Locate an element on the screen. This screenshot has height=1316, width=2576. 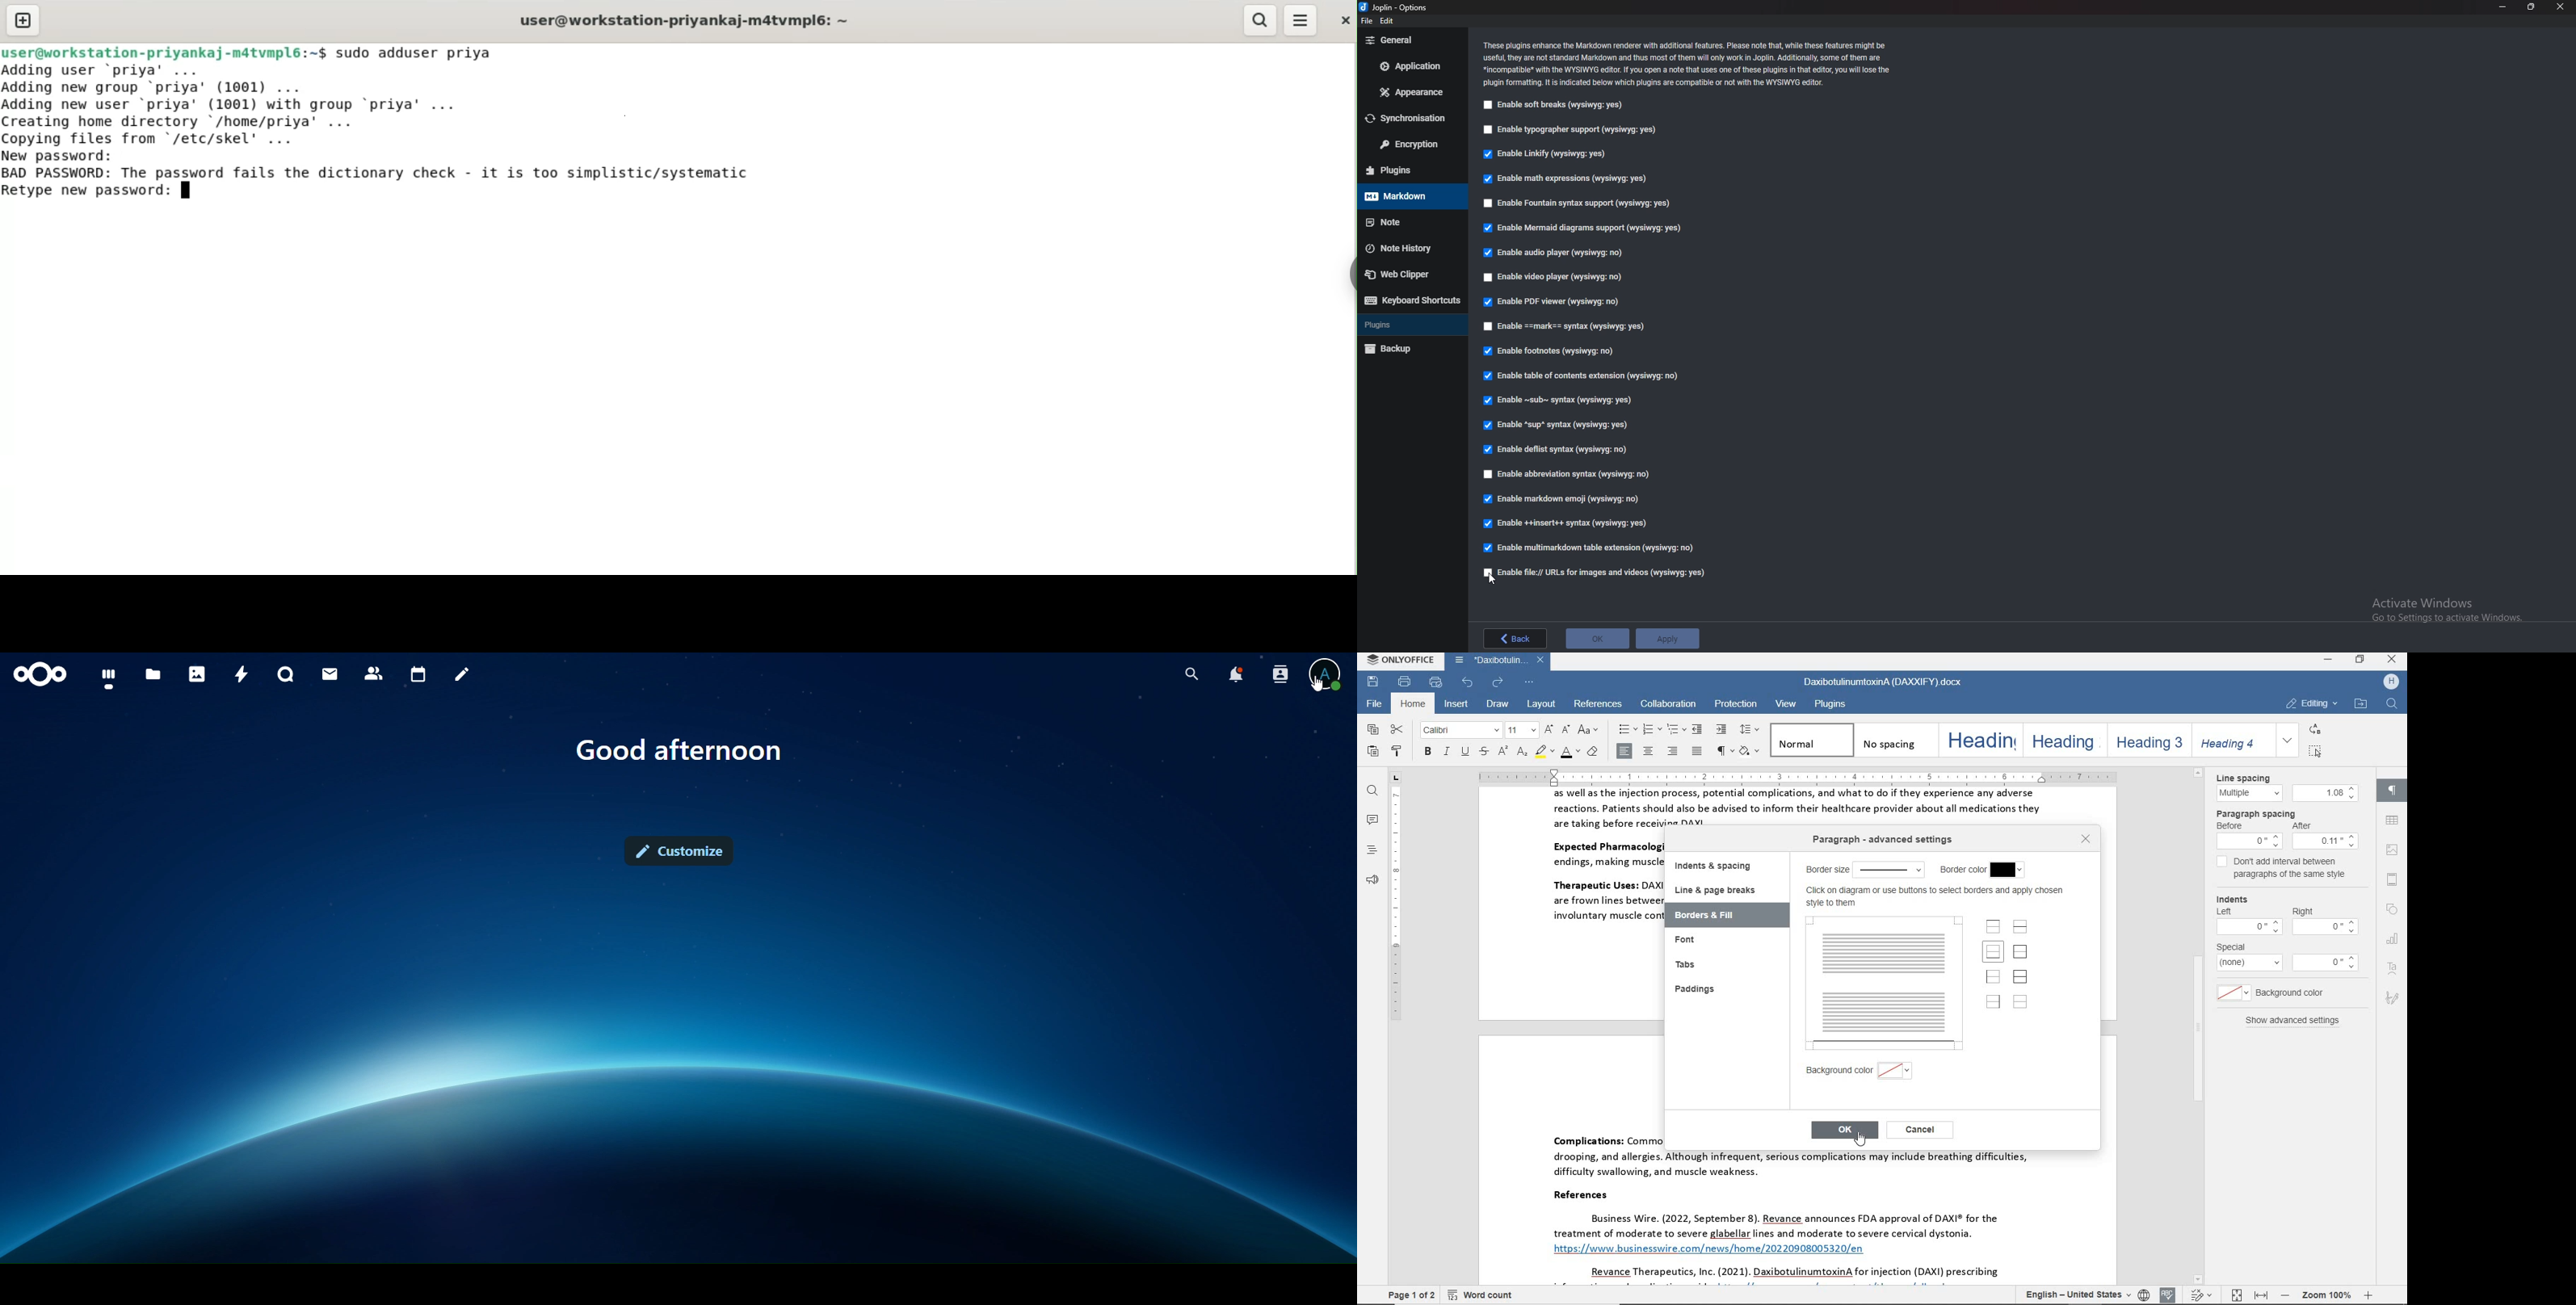
comments is located at coordinates (1371, 820).